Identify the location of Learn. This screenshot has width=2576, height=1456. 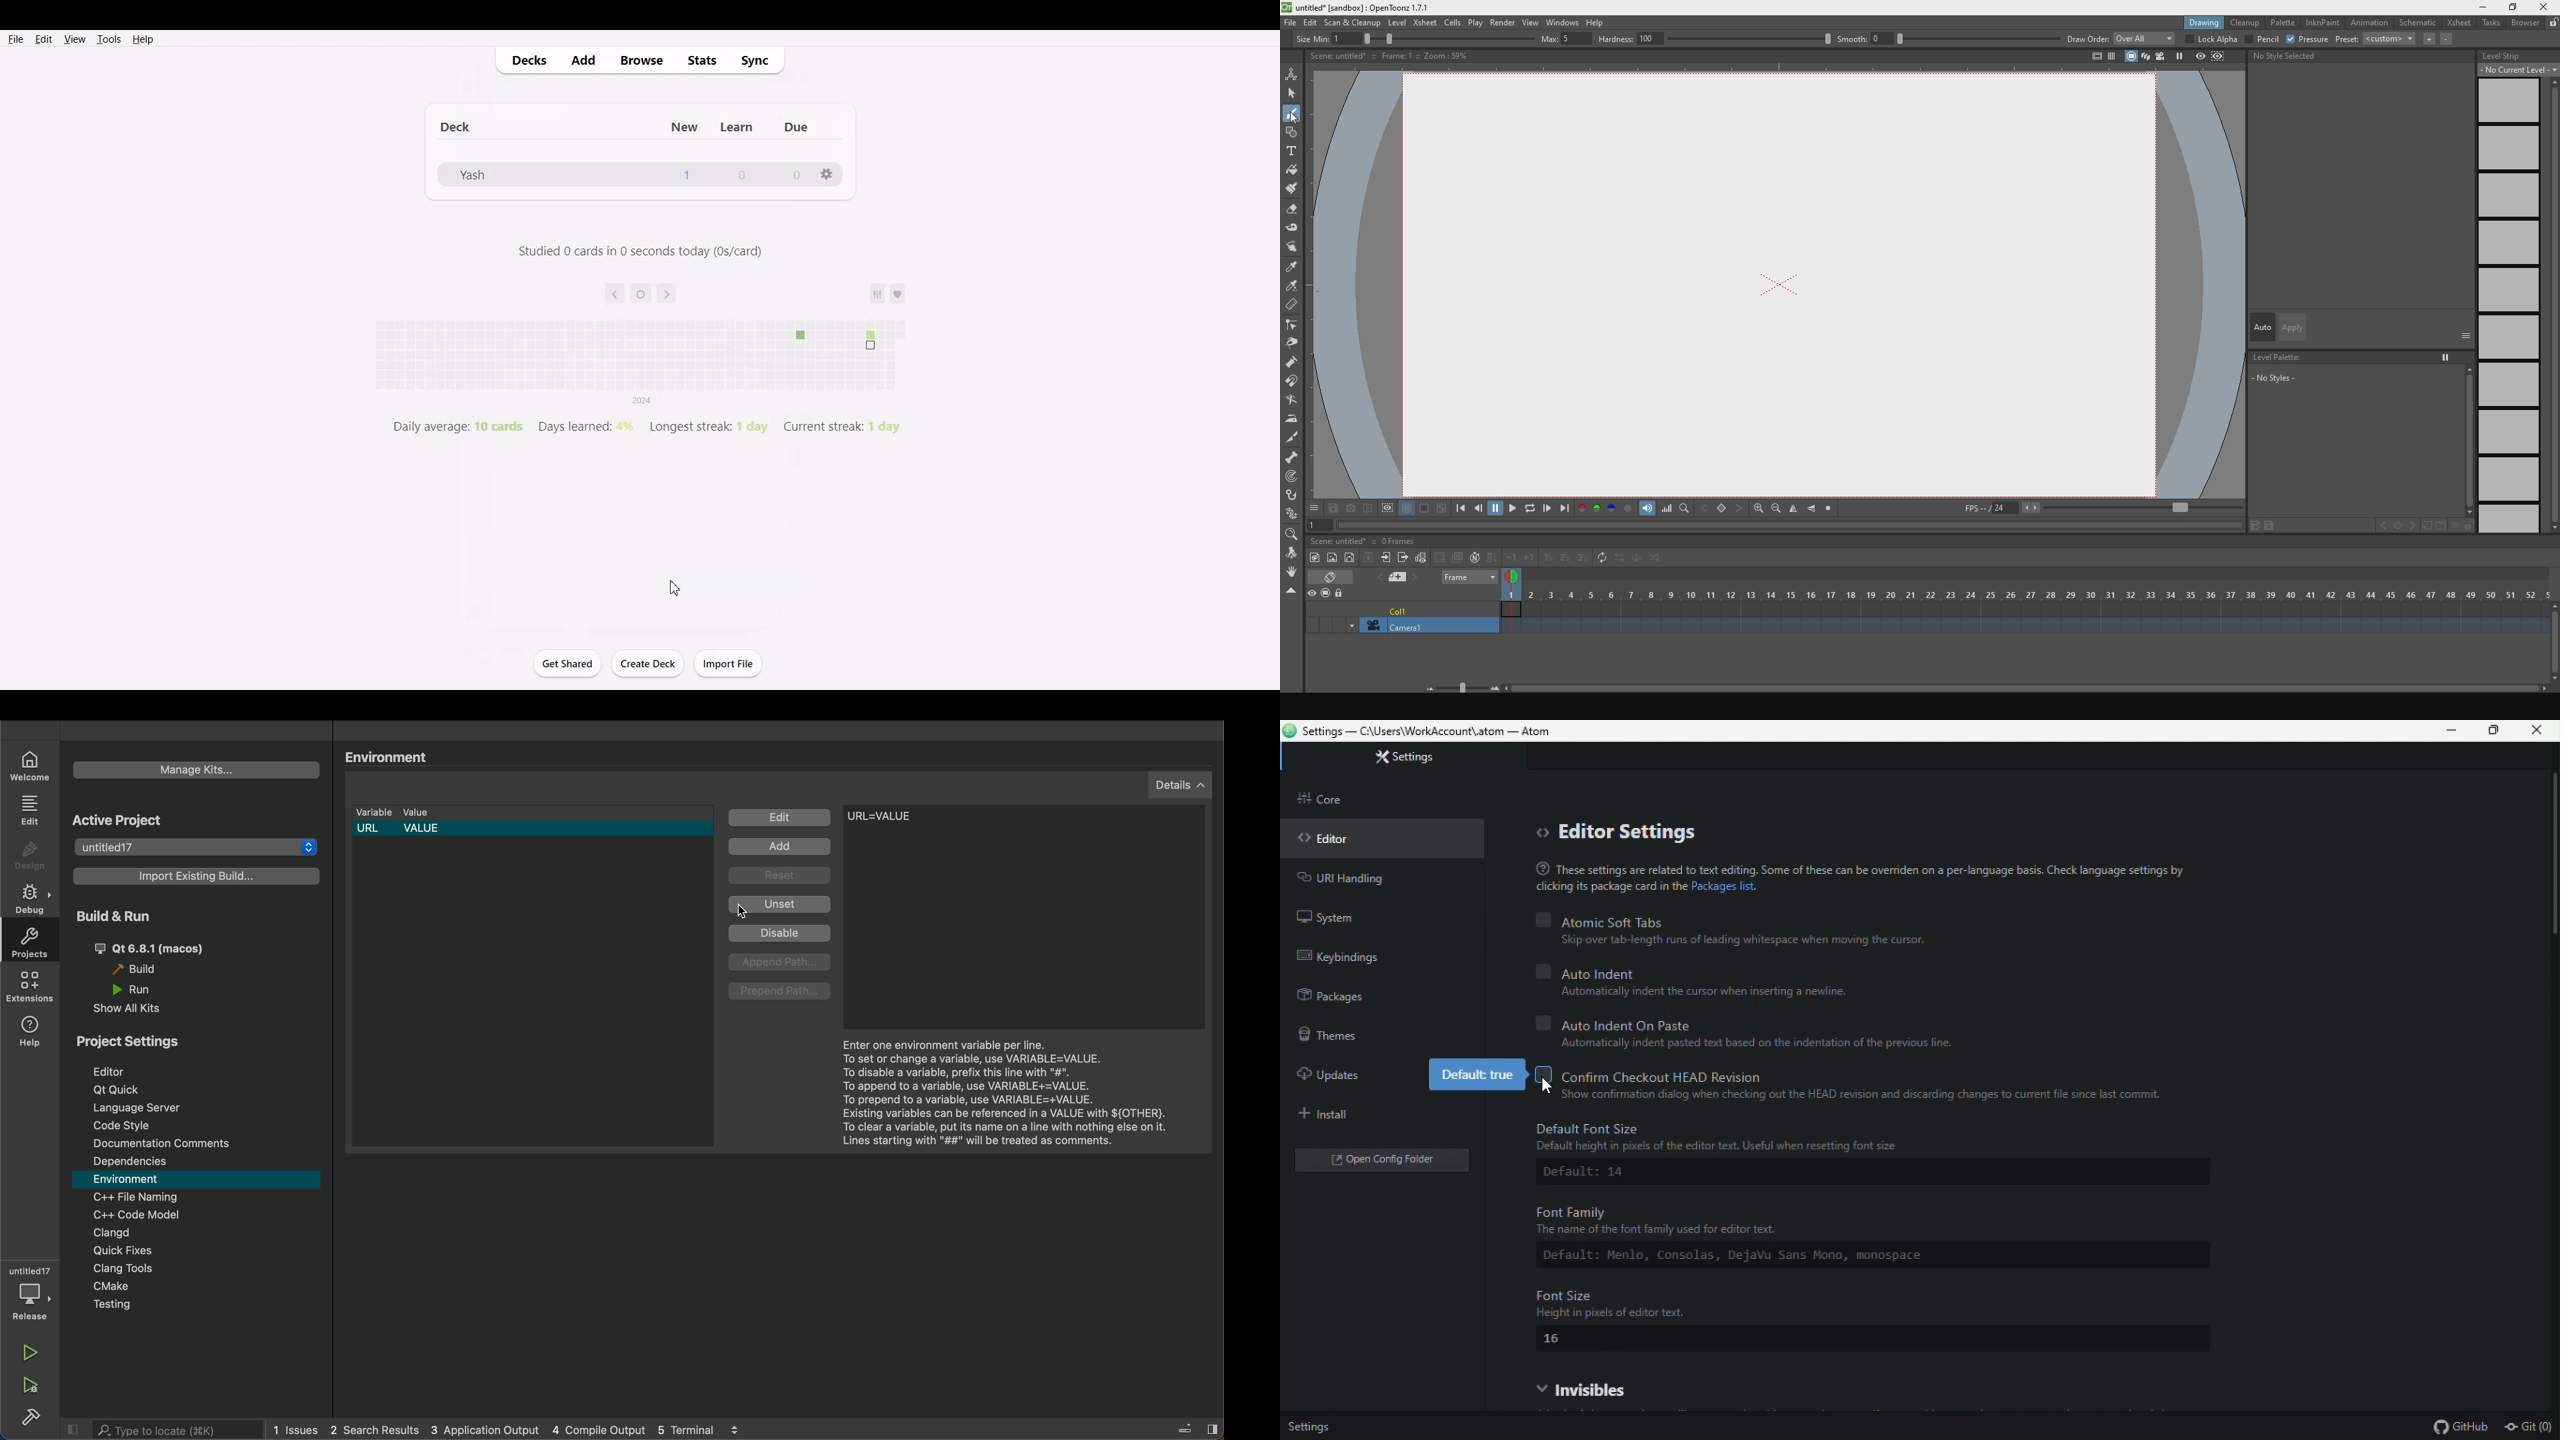
(735, 124).